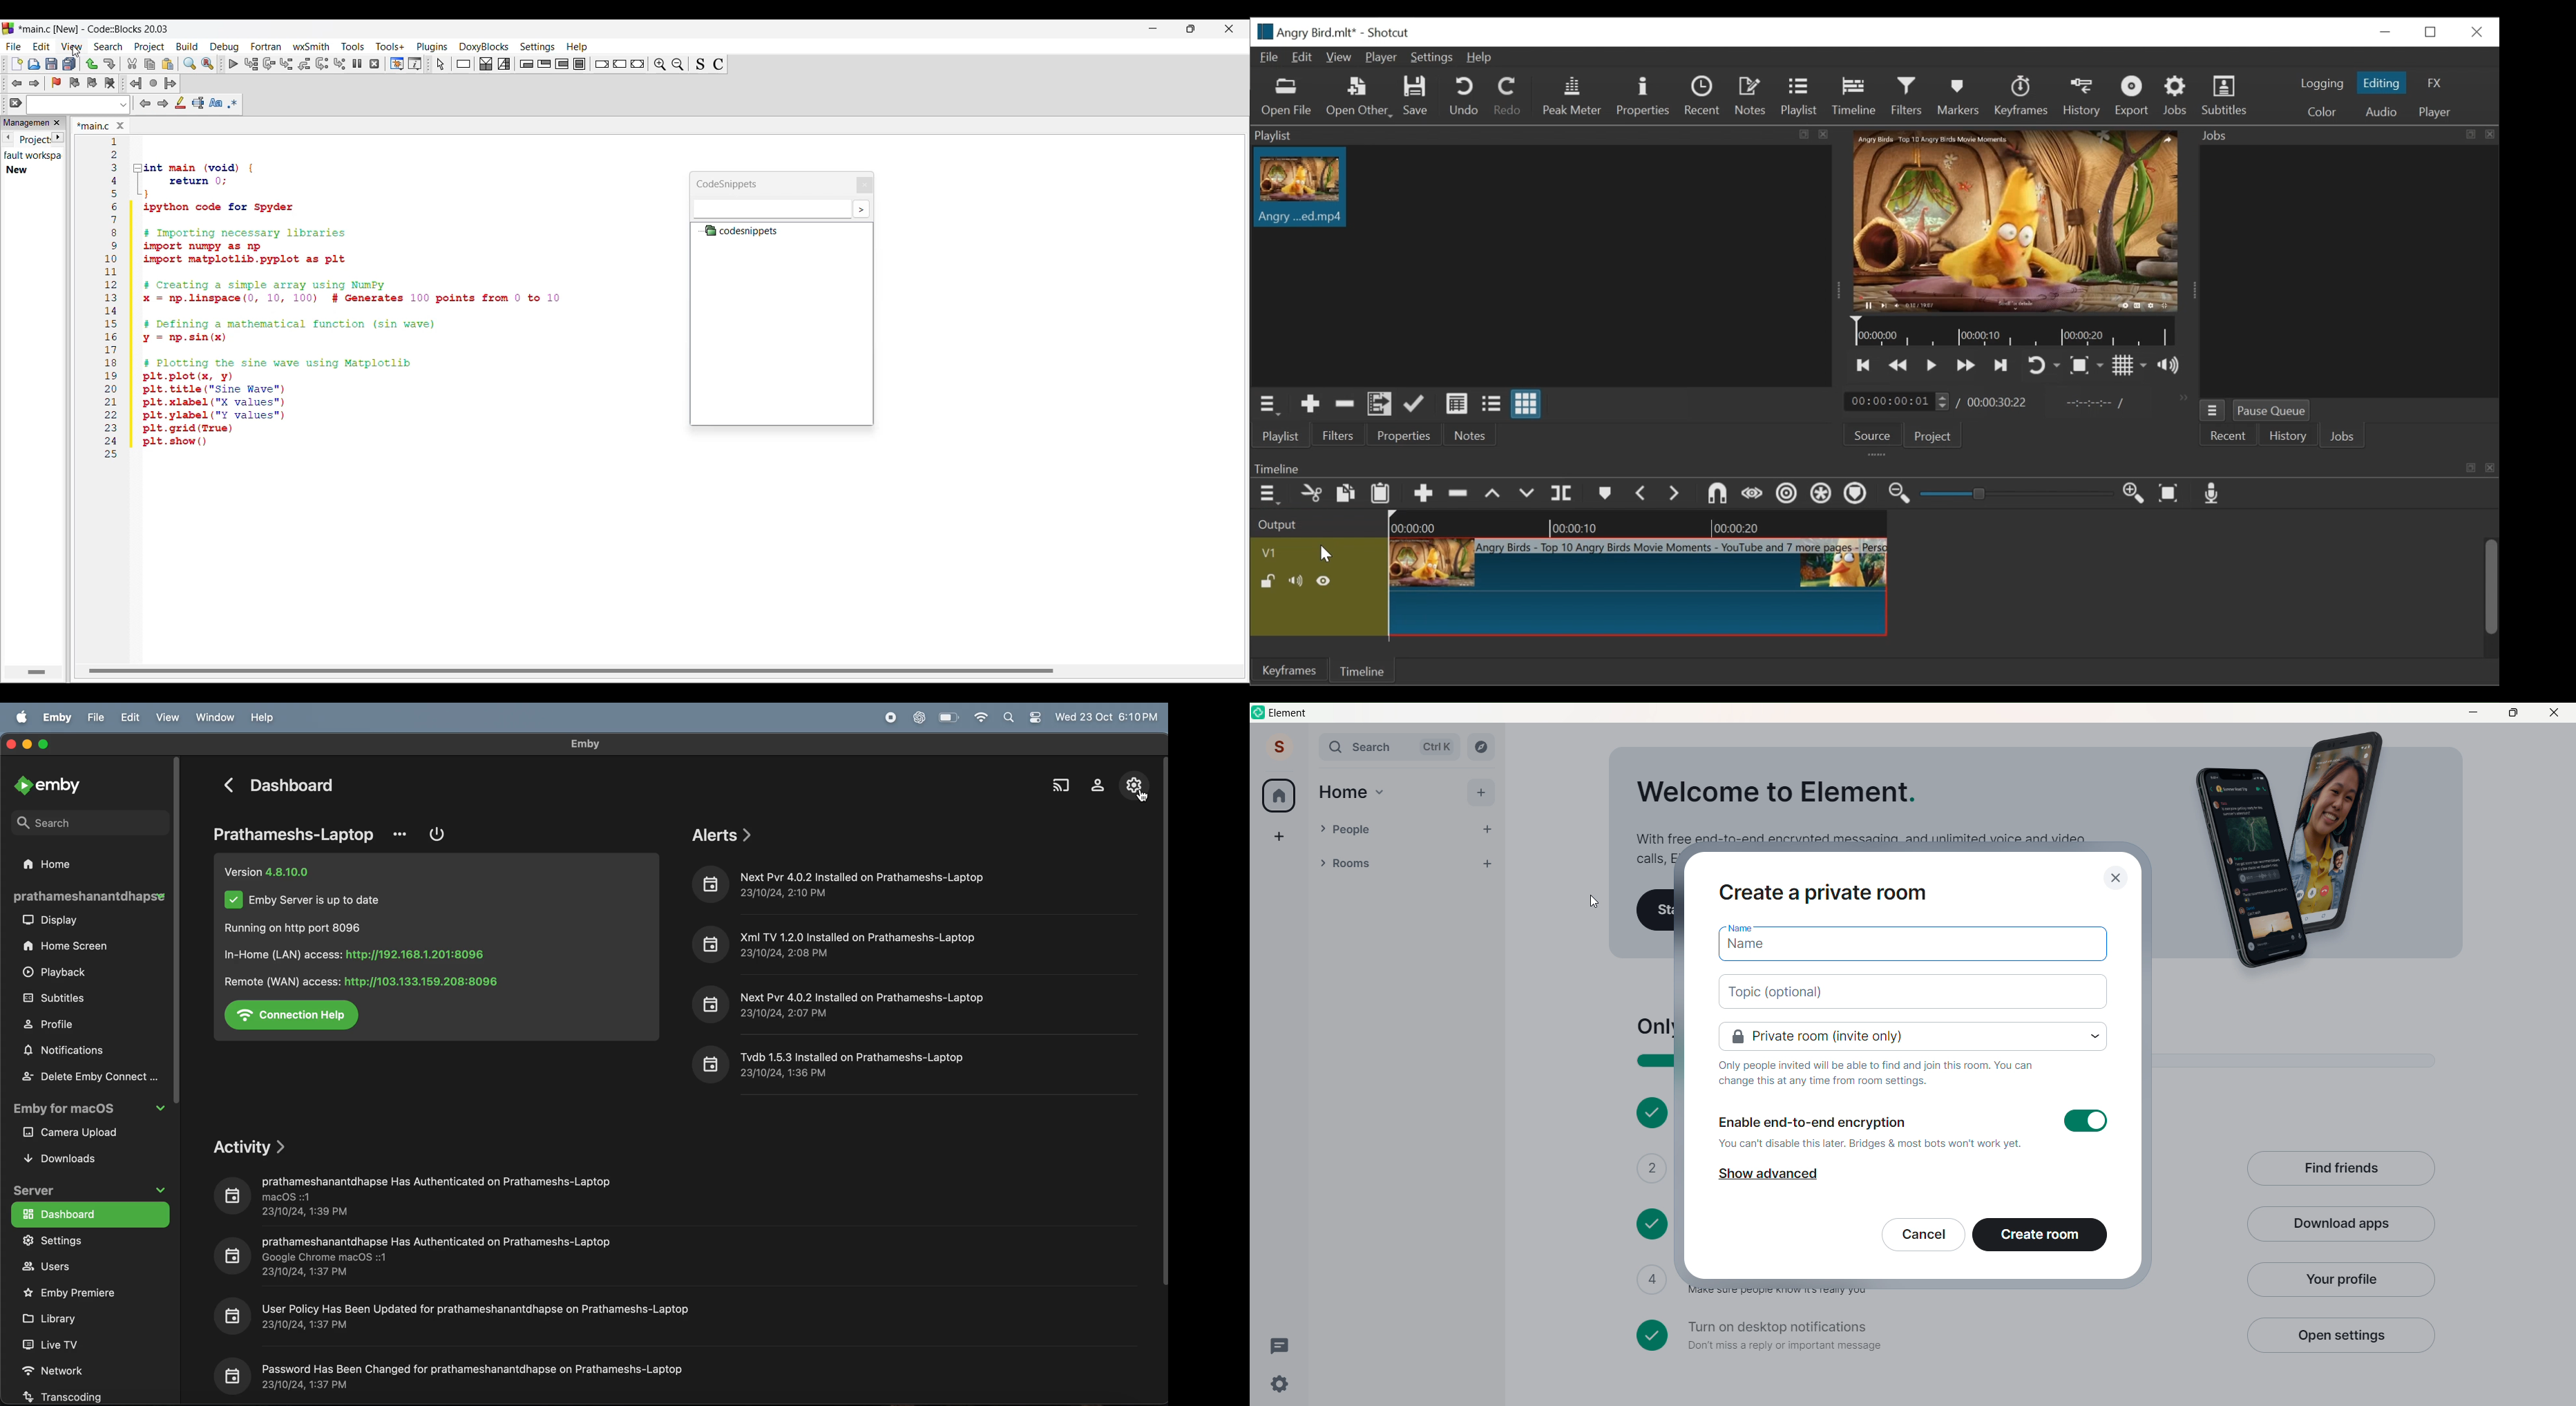  Describe the element at coordinates (2017, 224) in the screenshot. I see `Media Viewer` at that location.